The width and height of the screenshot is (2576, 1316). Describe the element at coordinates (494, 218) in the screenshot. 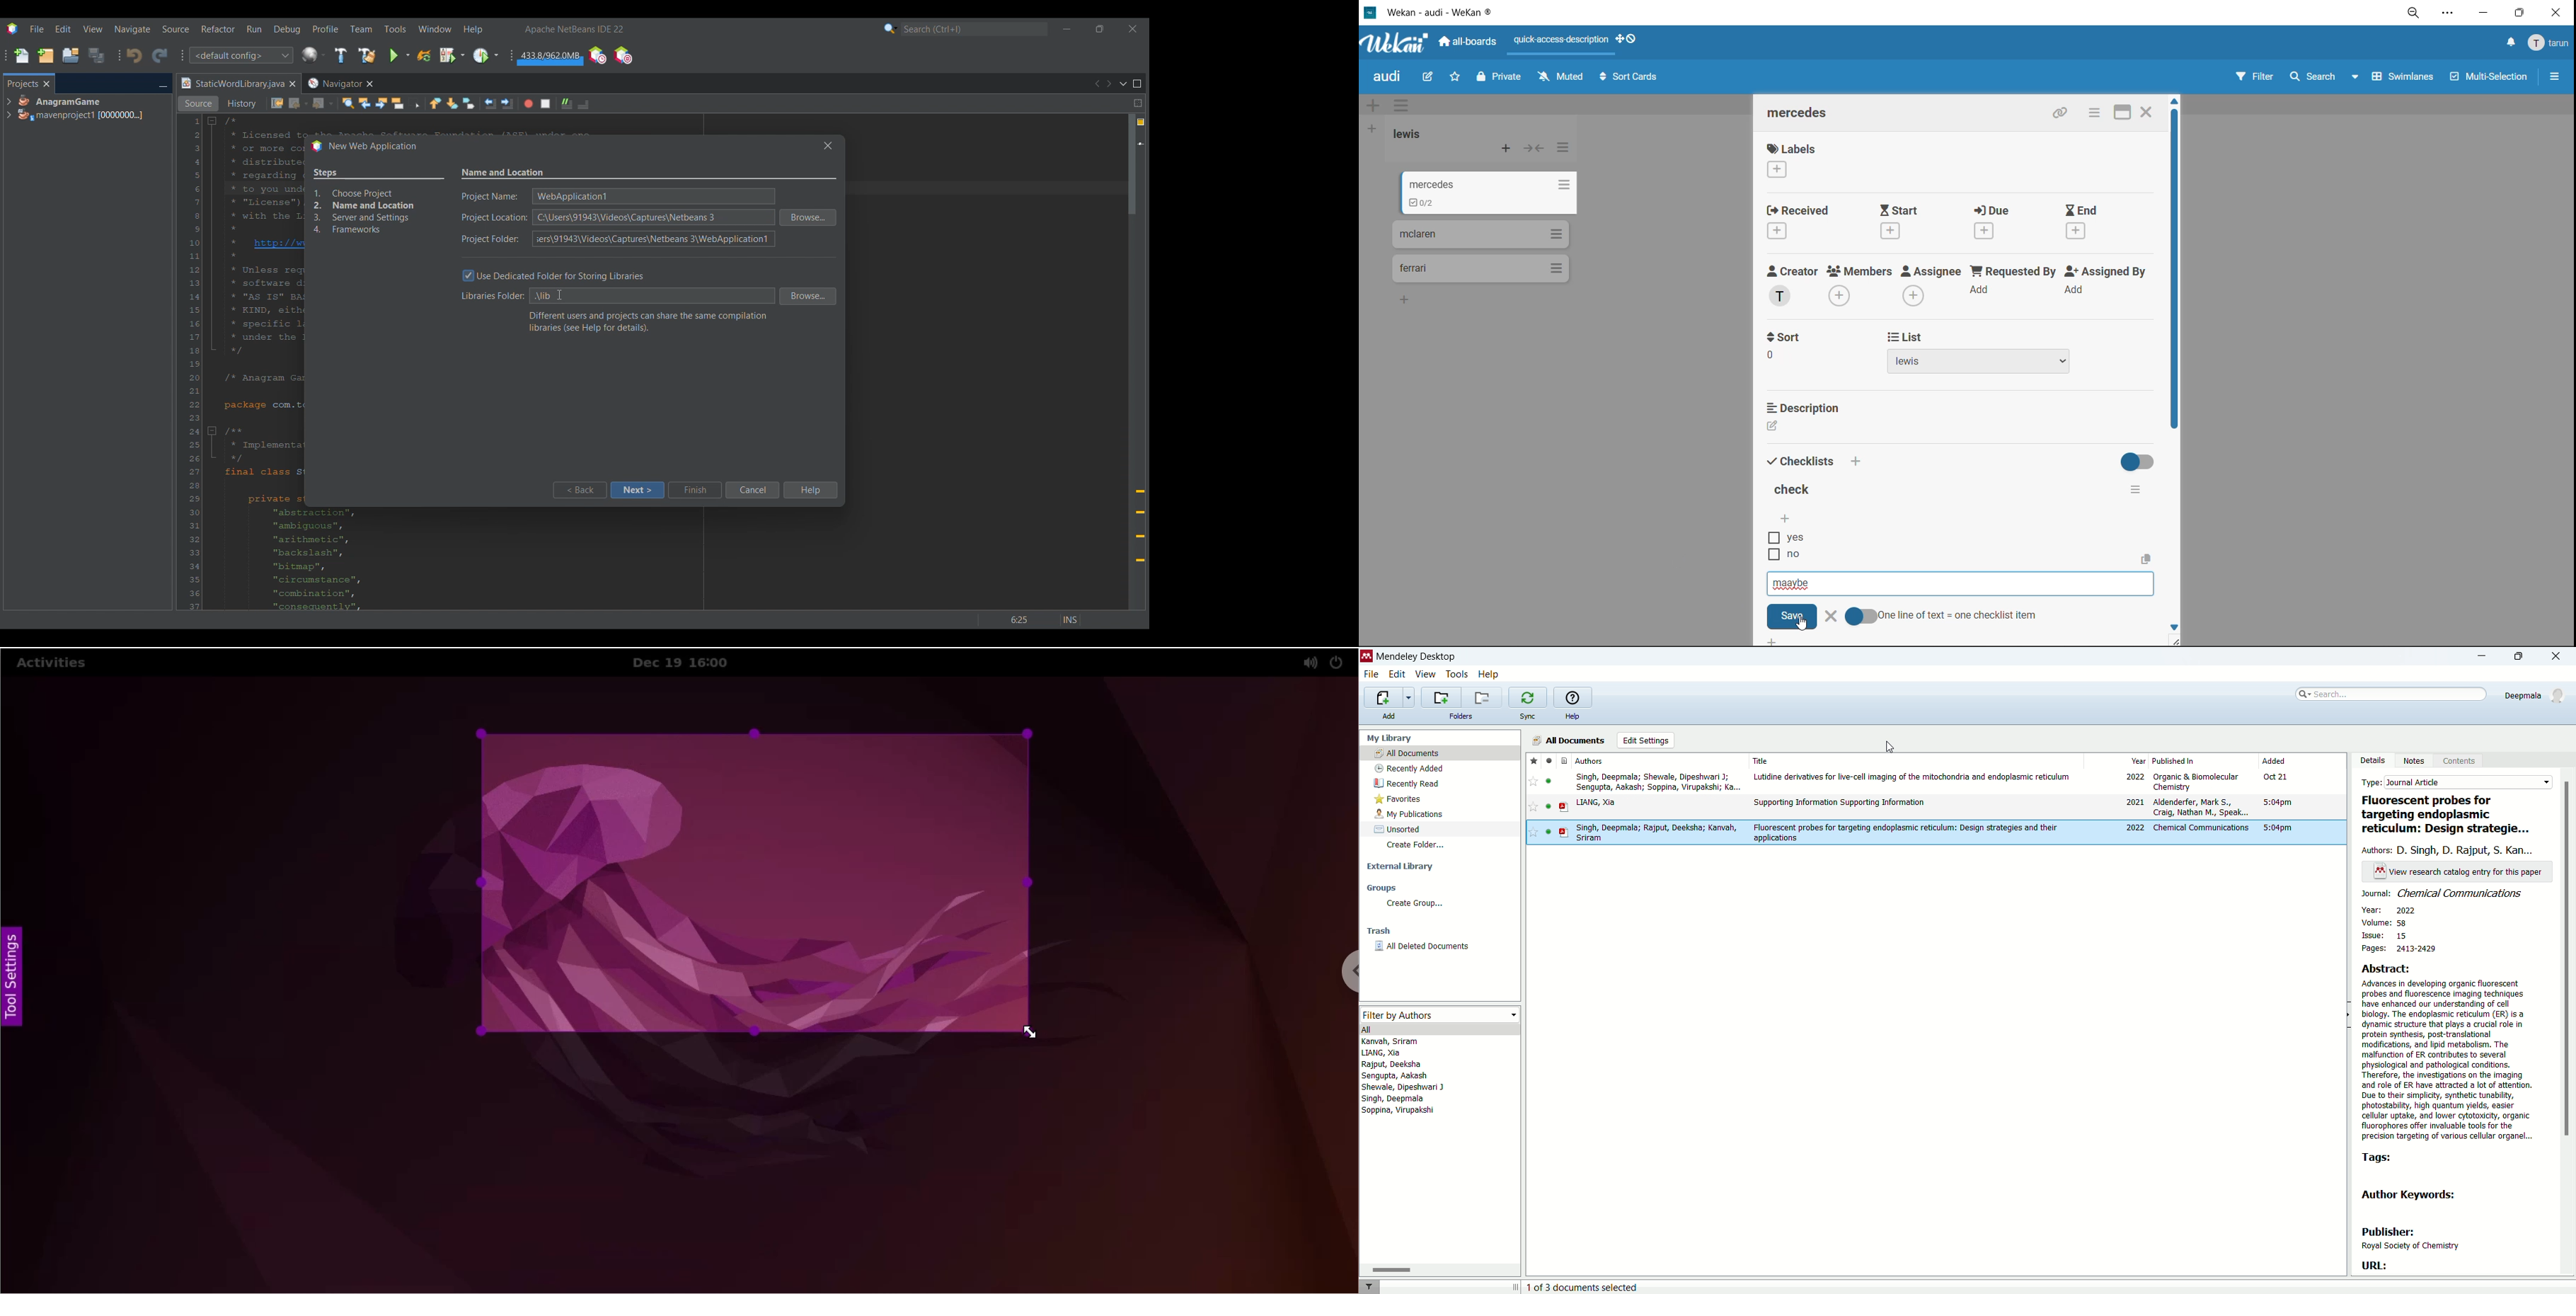

I see `Indicates text box for each mentioned detail` at that location.